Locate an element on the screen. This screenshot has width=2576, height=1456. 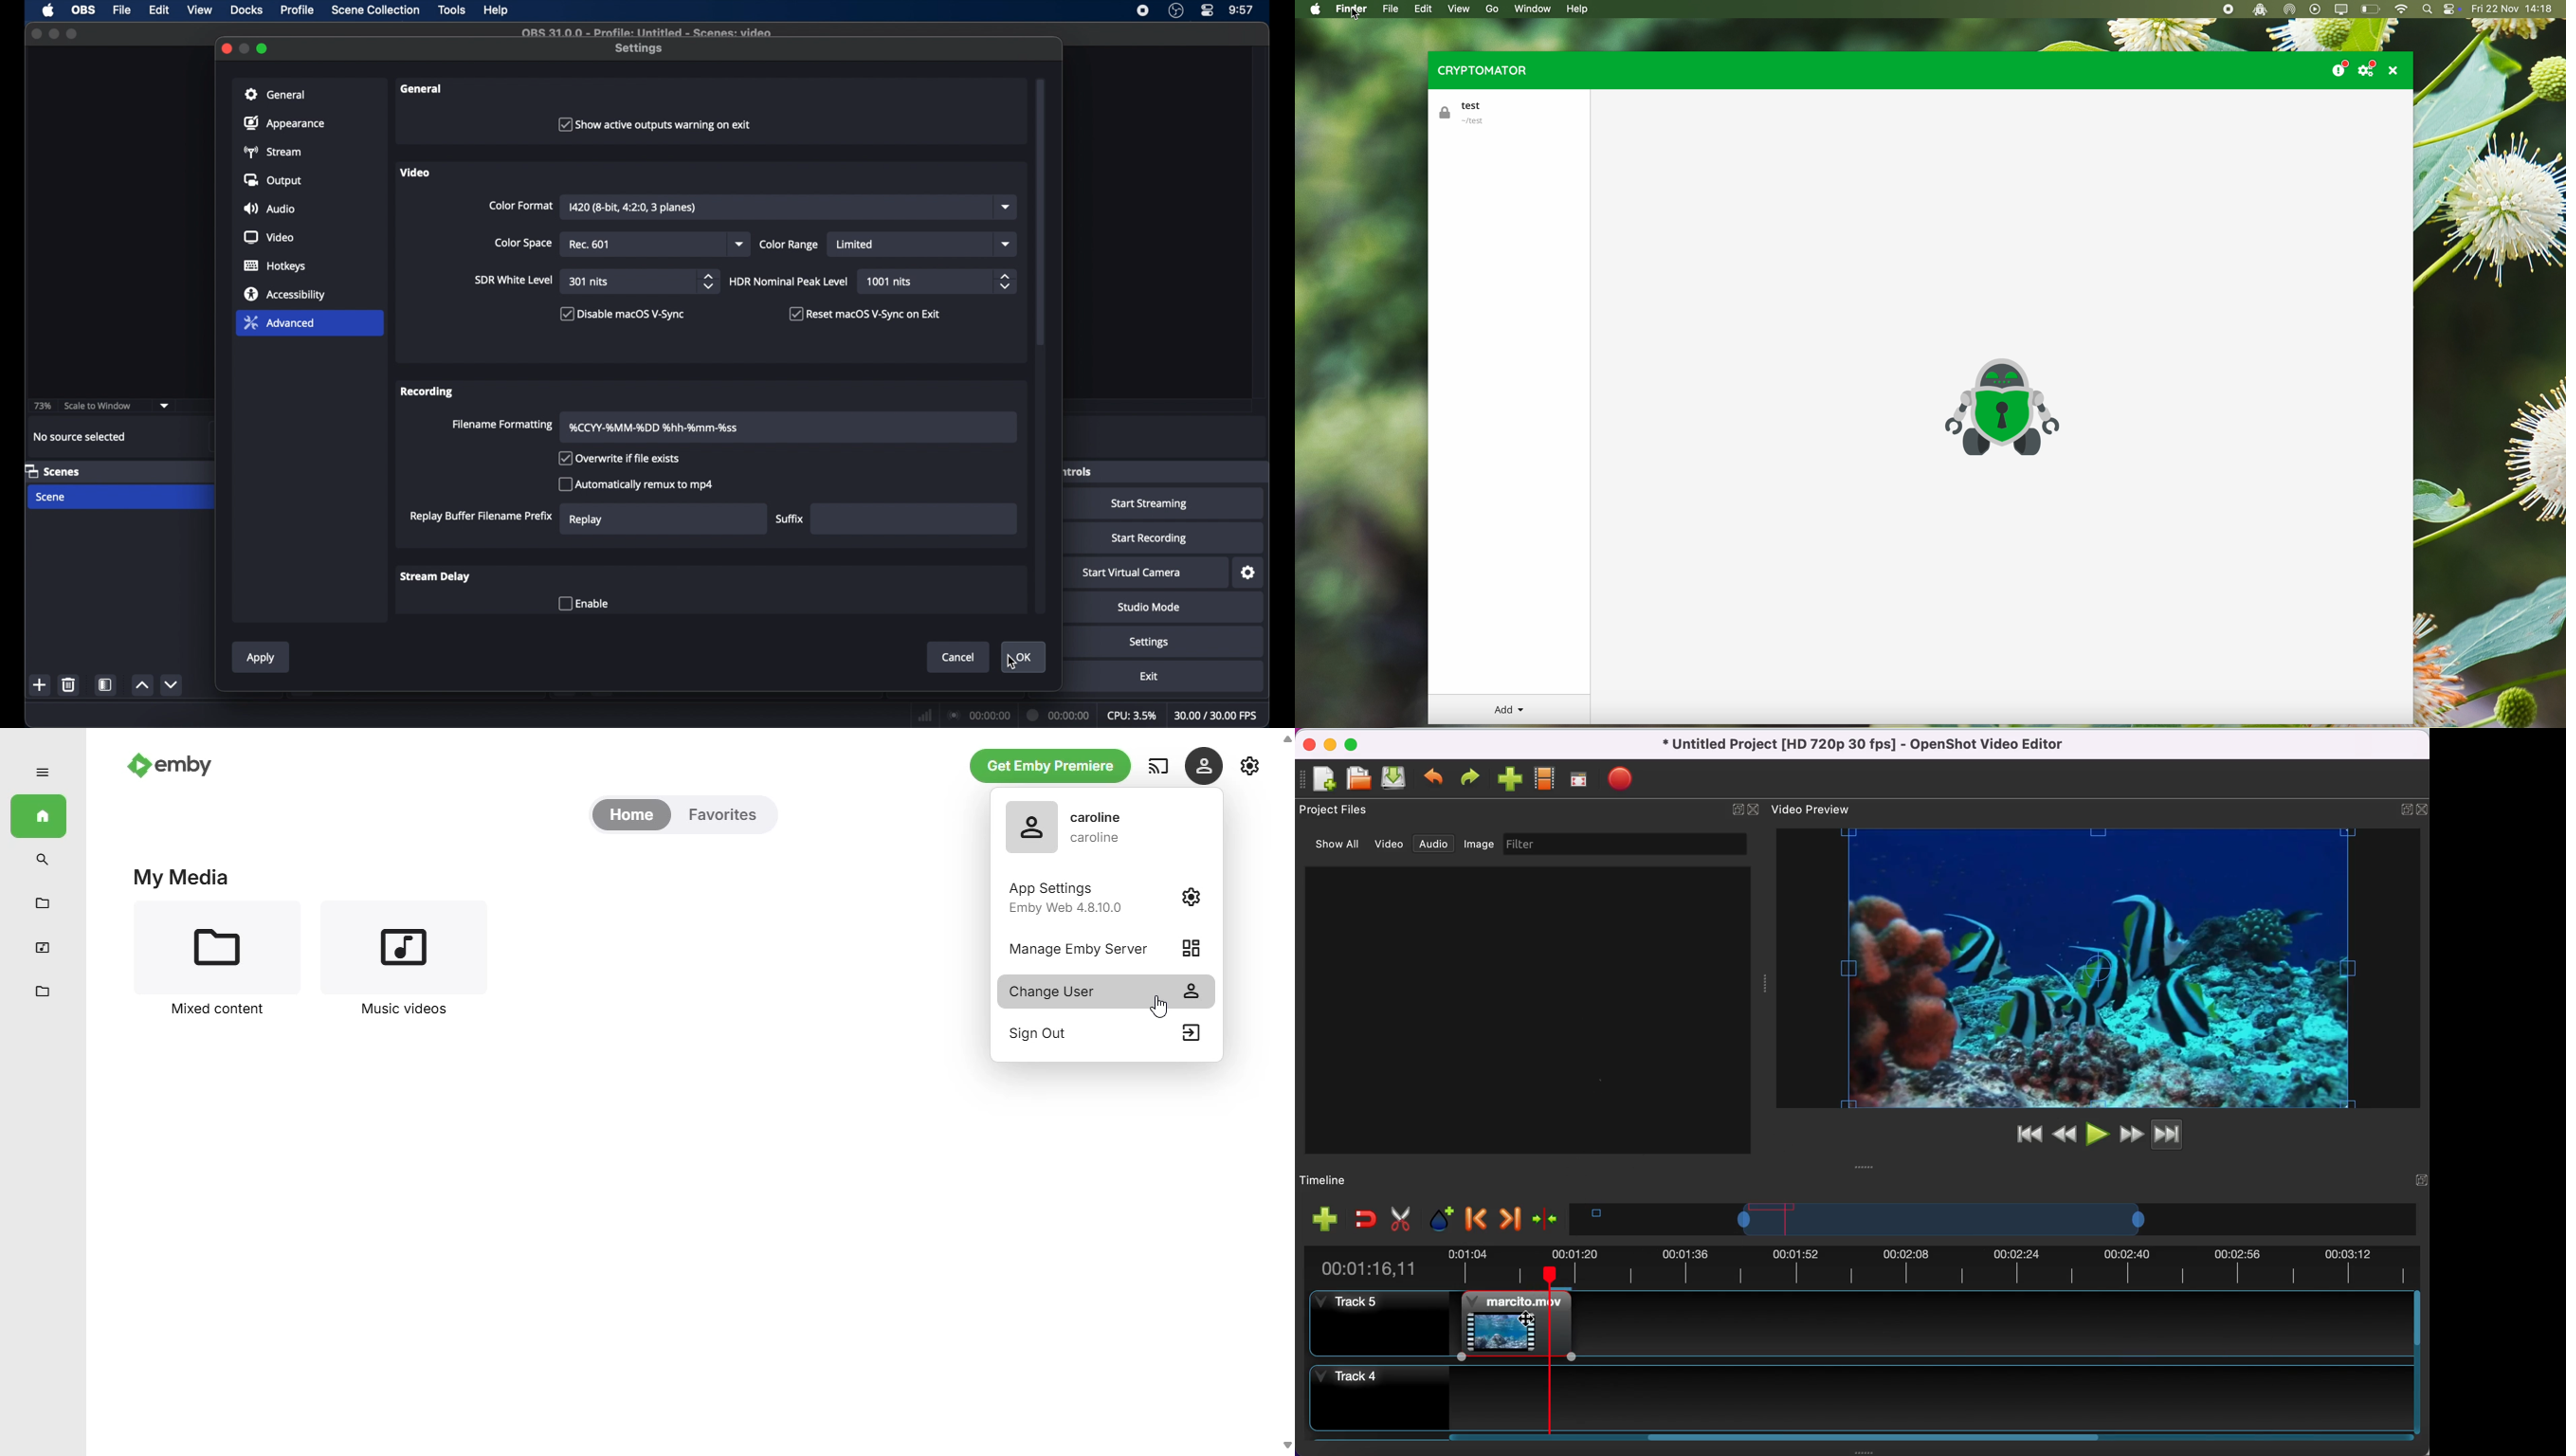
video is located at coordinates (414, 173).